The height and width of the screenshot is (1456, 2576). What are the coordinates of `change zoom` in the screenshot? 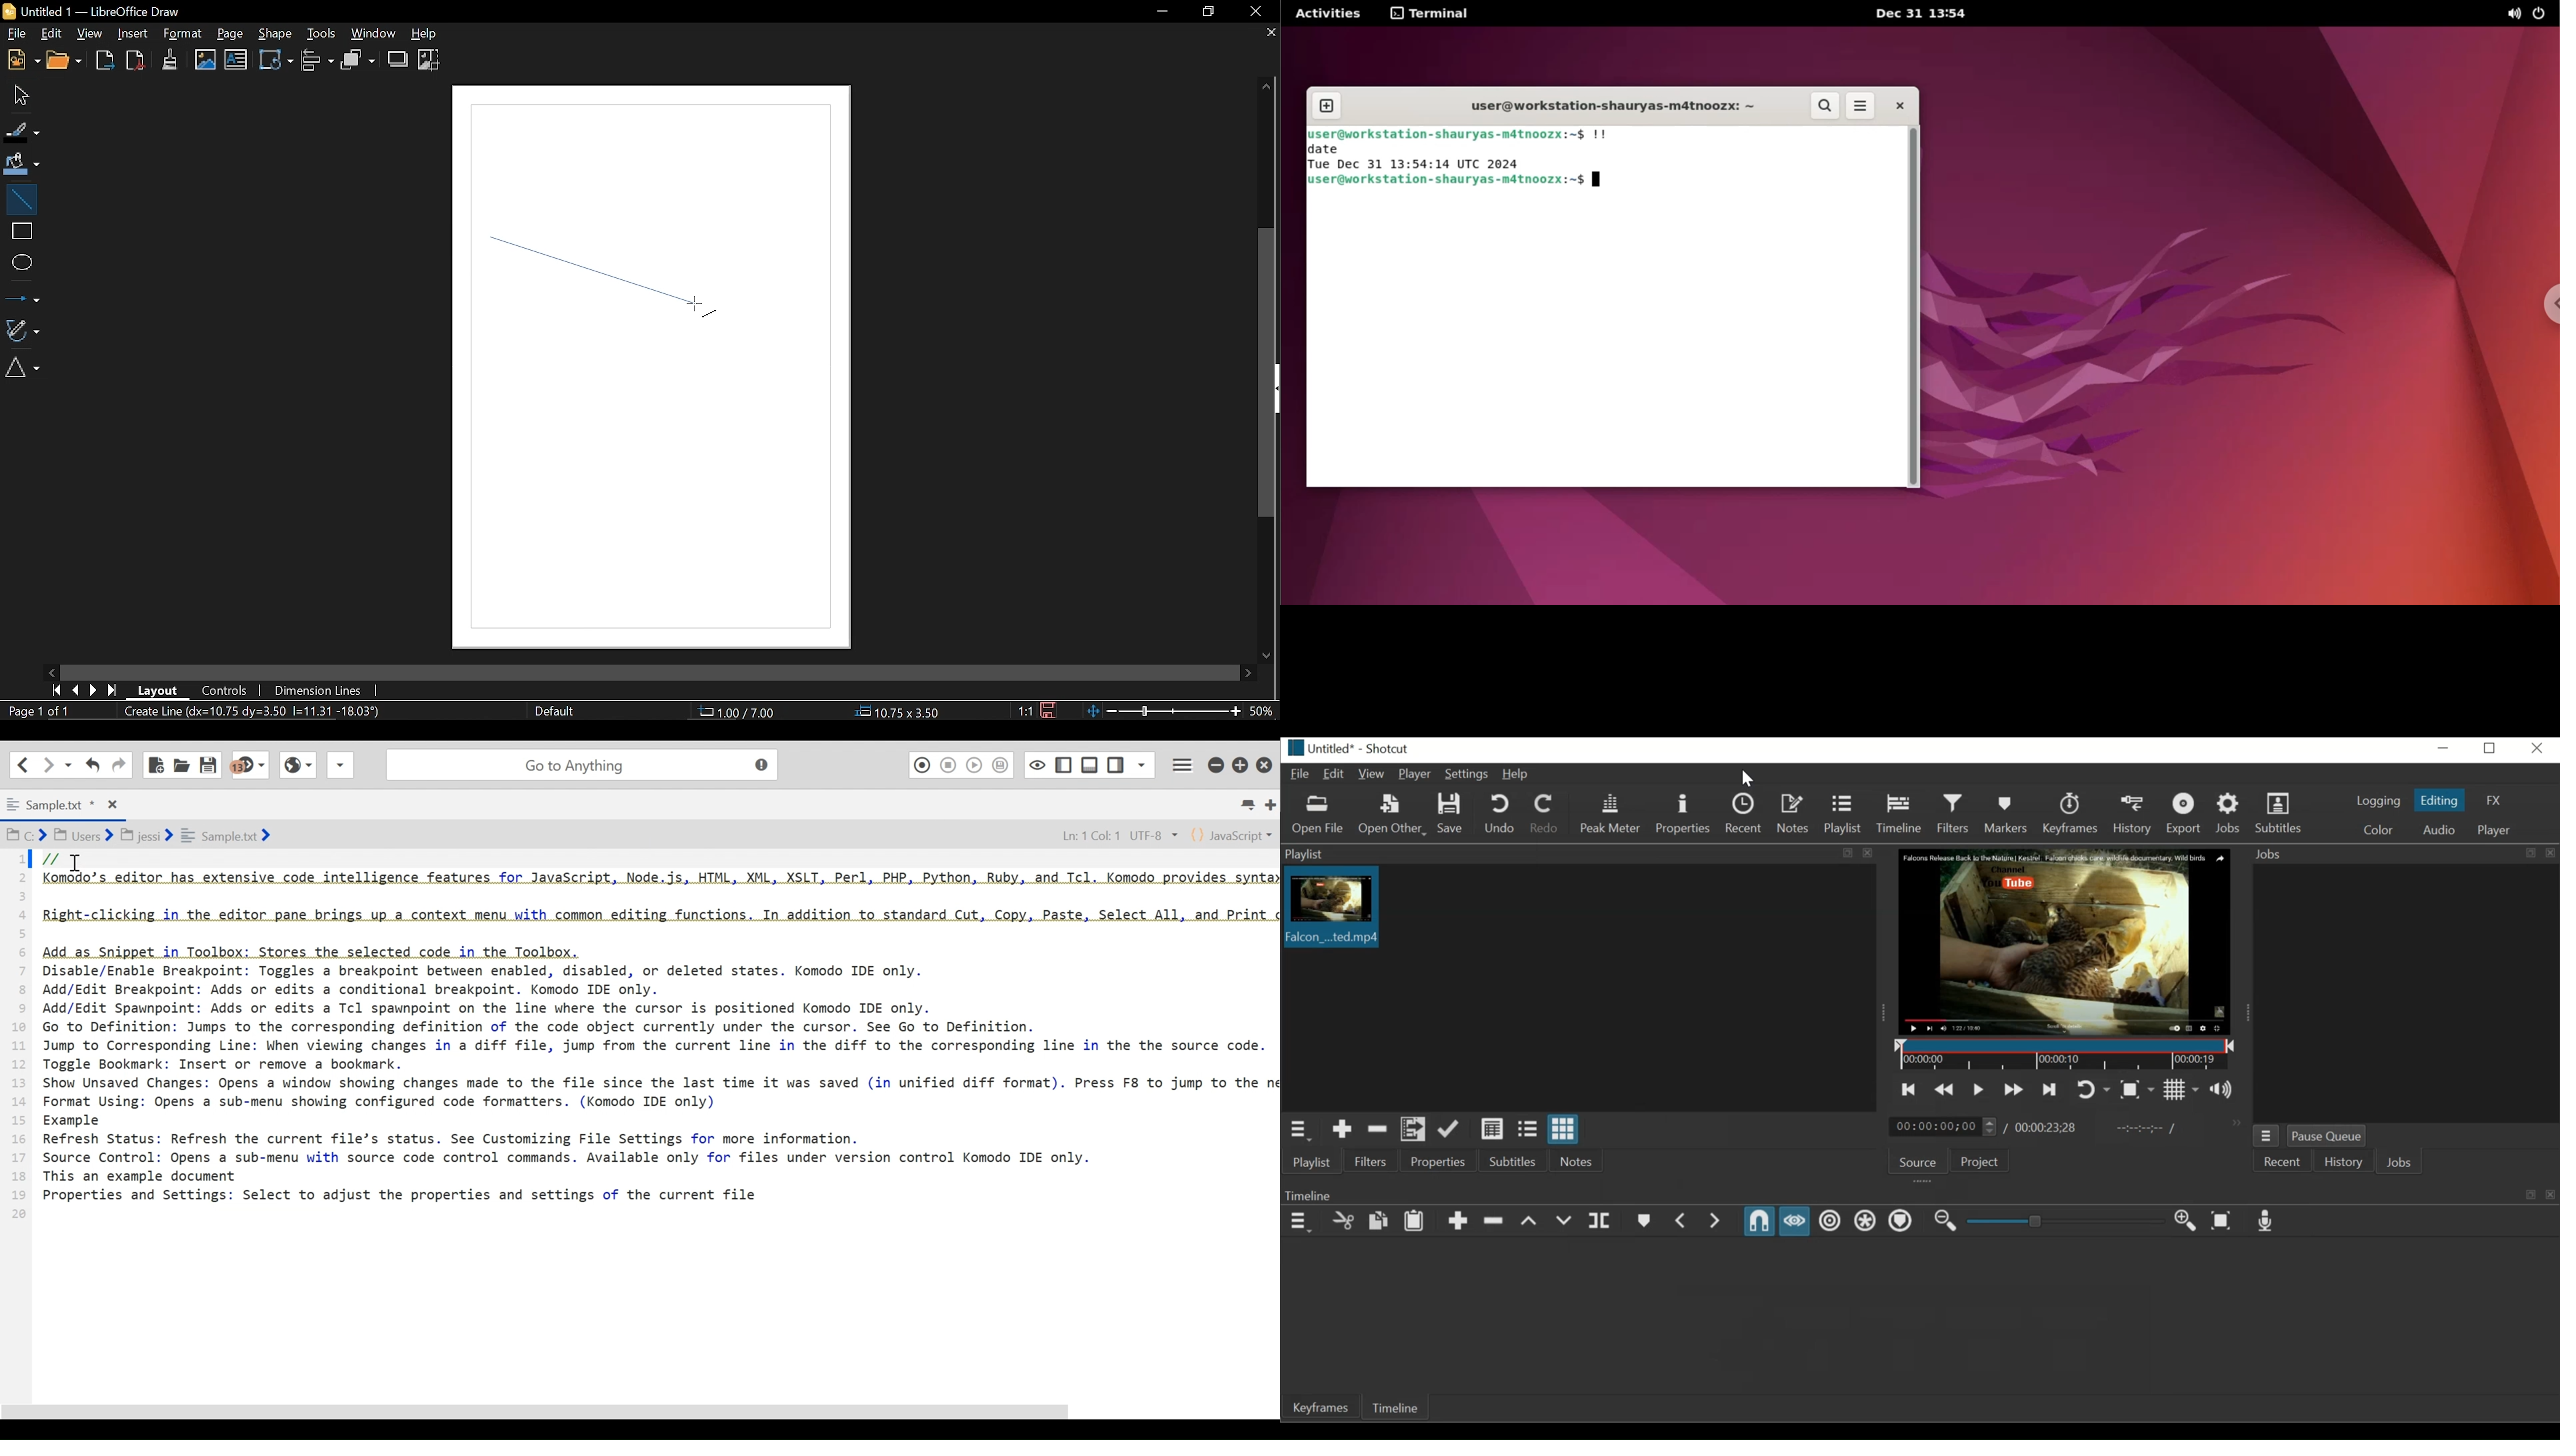 It's located at (1164, 711).